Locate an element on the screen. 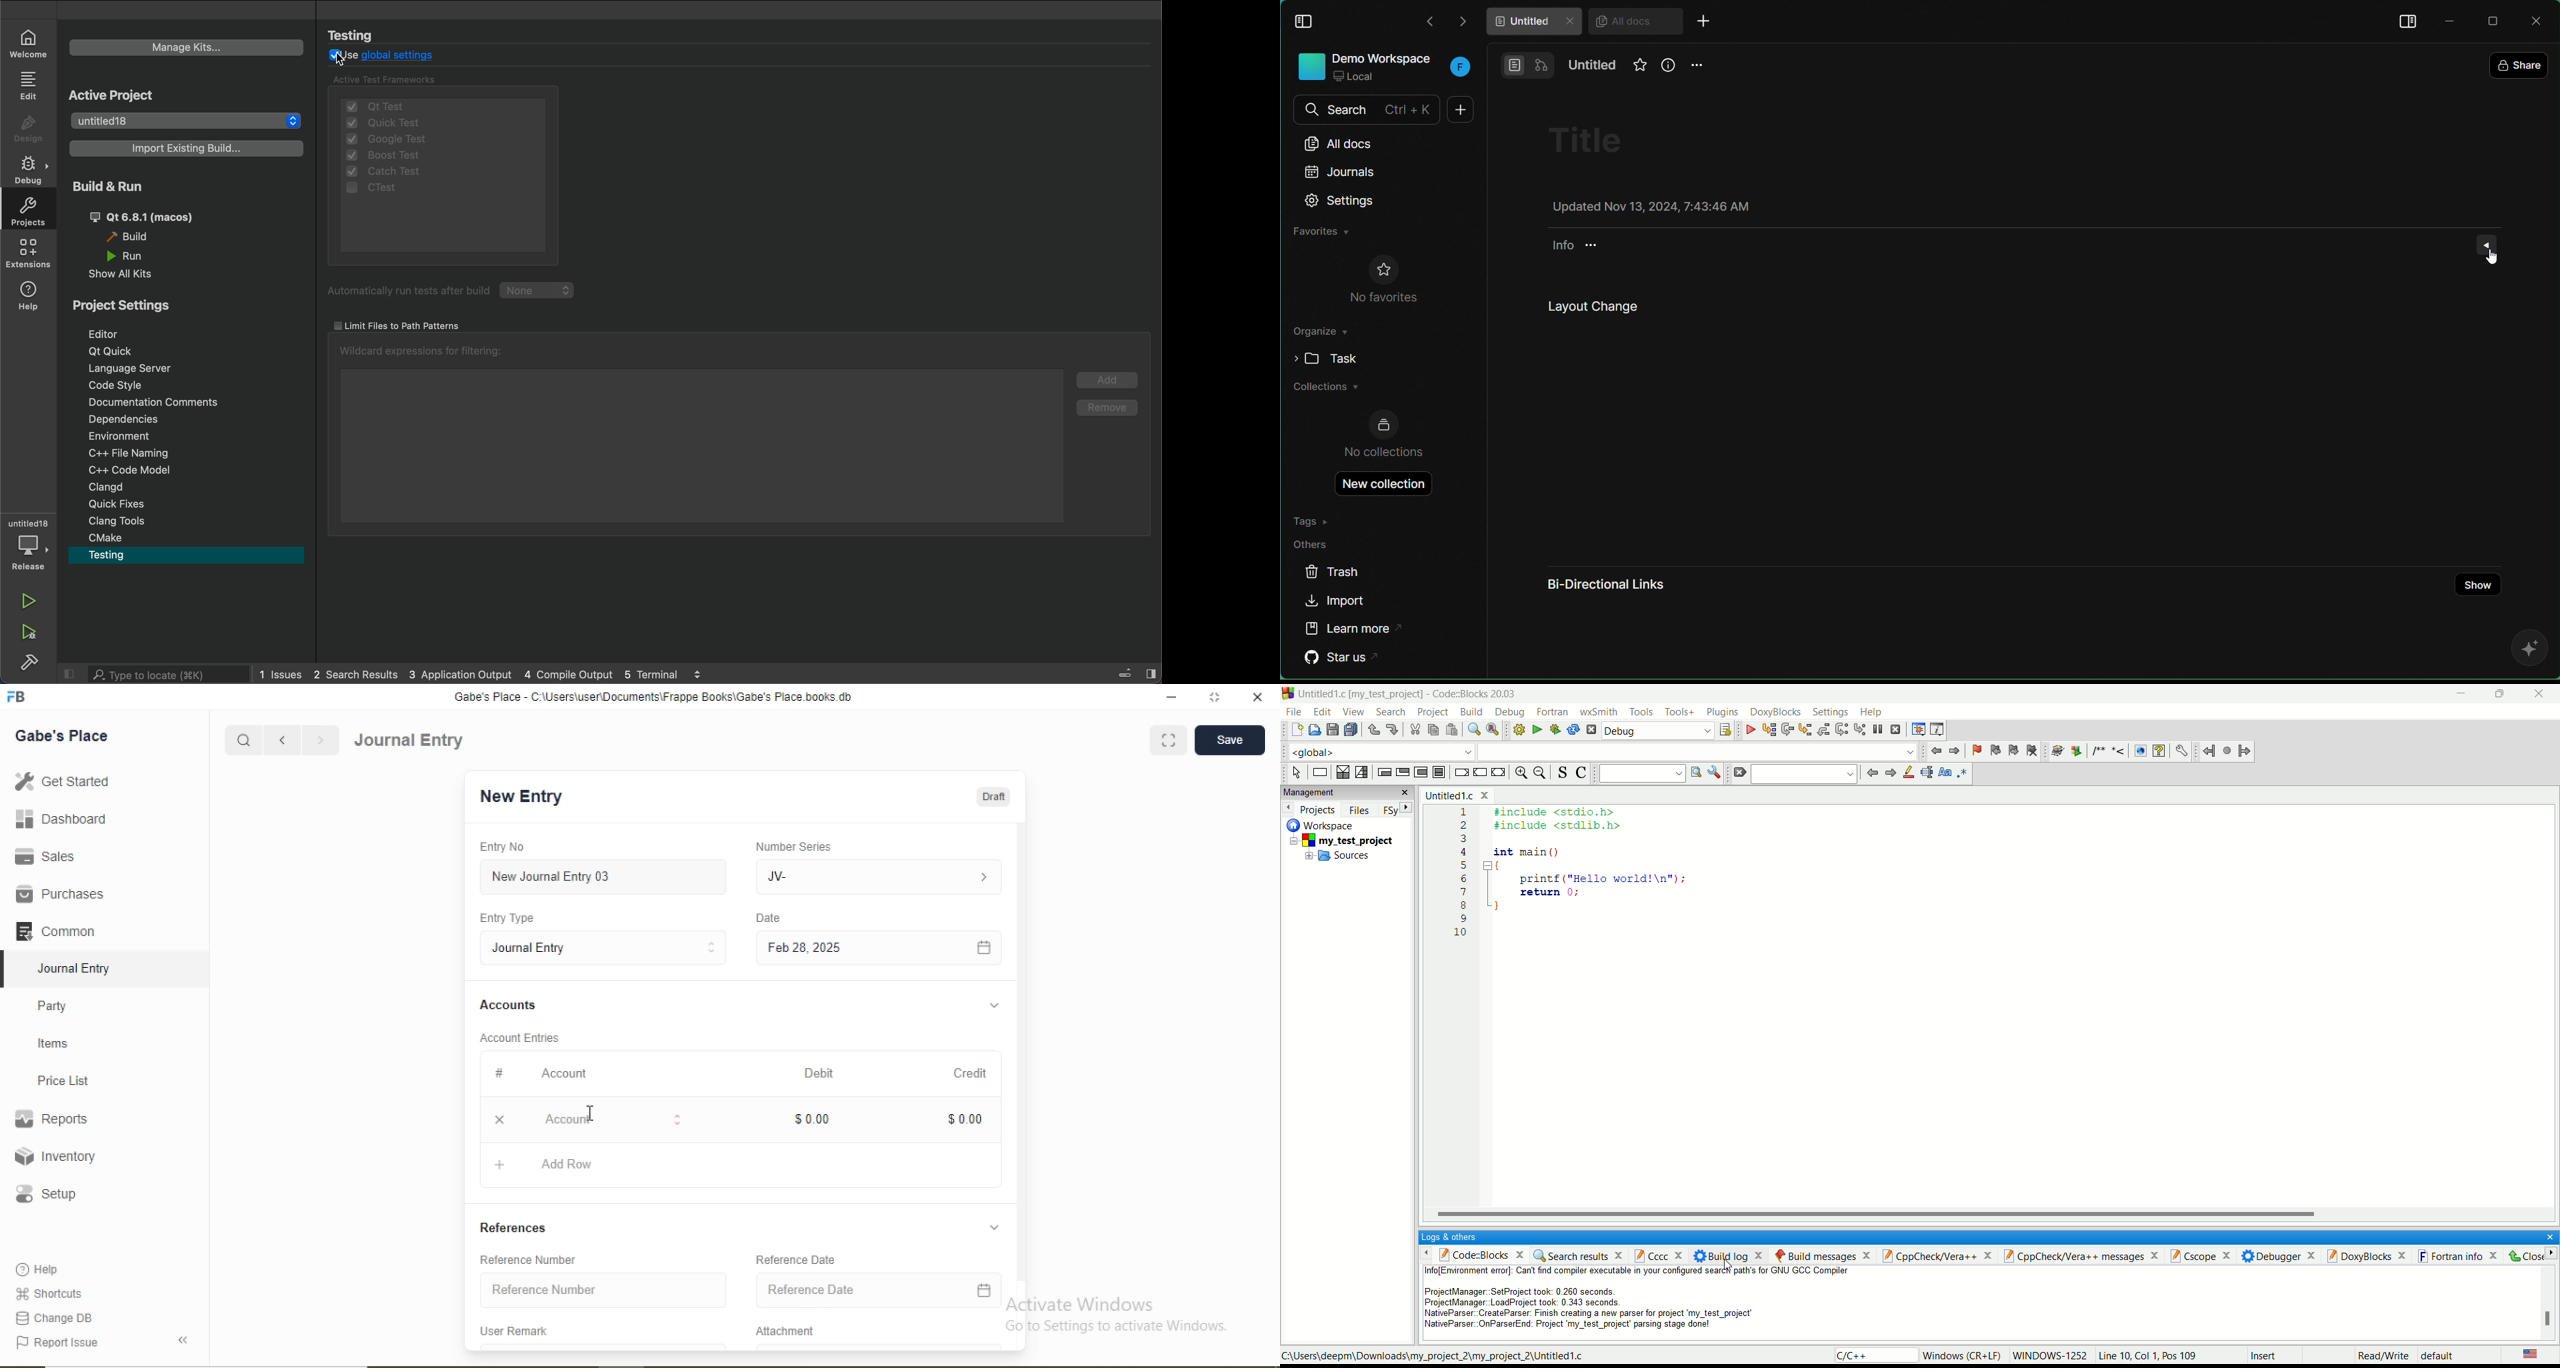 This screenshot has width=2576, height=1372. quick test is located at coordinates (403, 122).